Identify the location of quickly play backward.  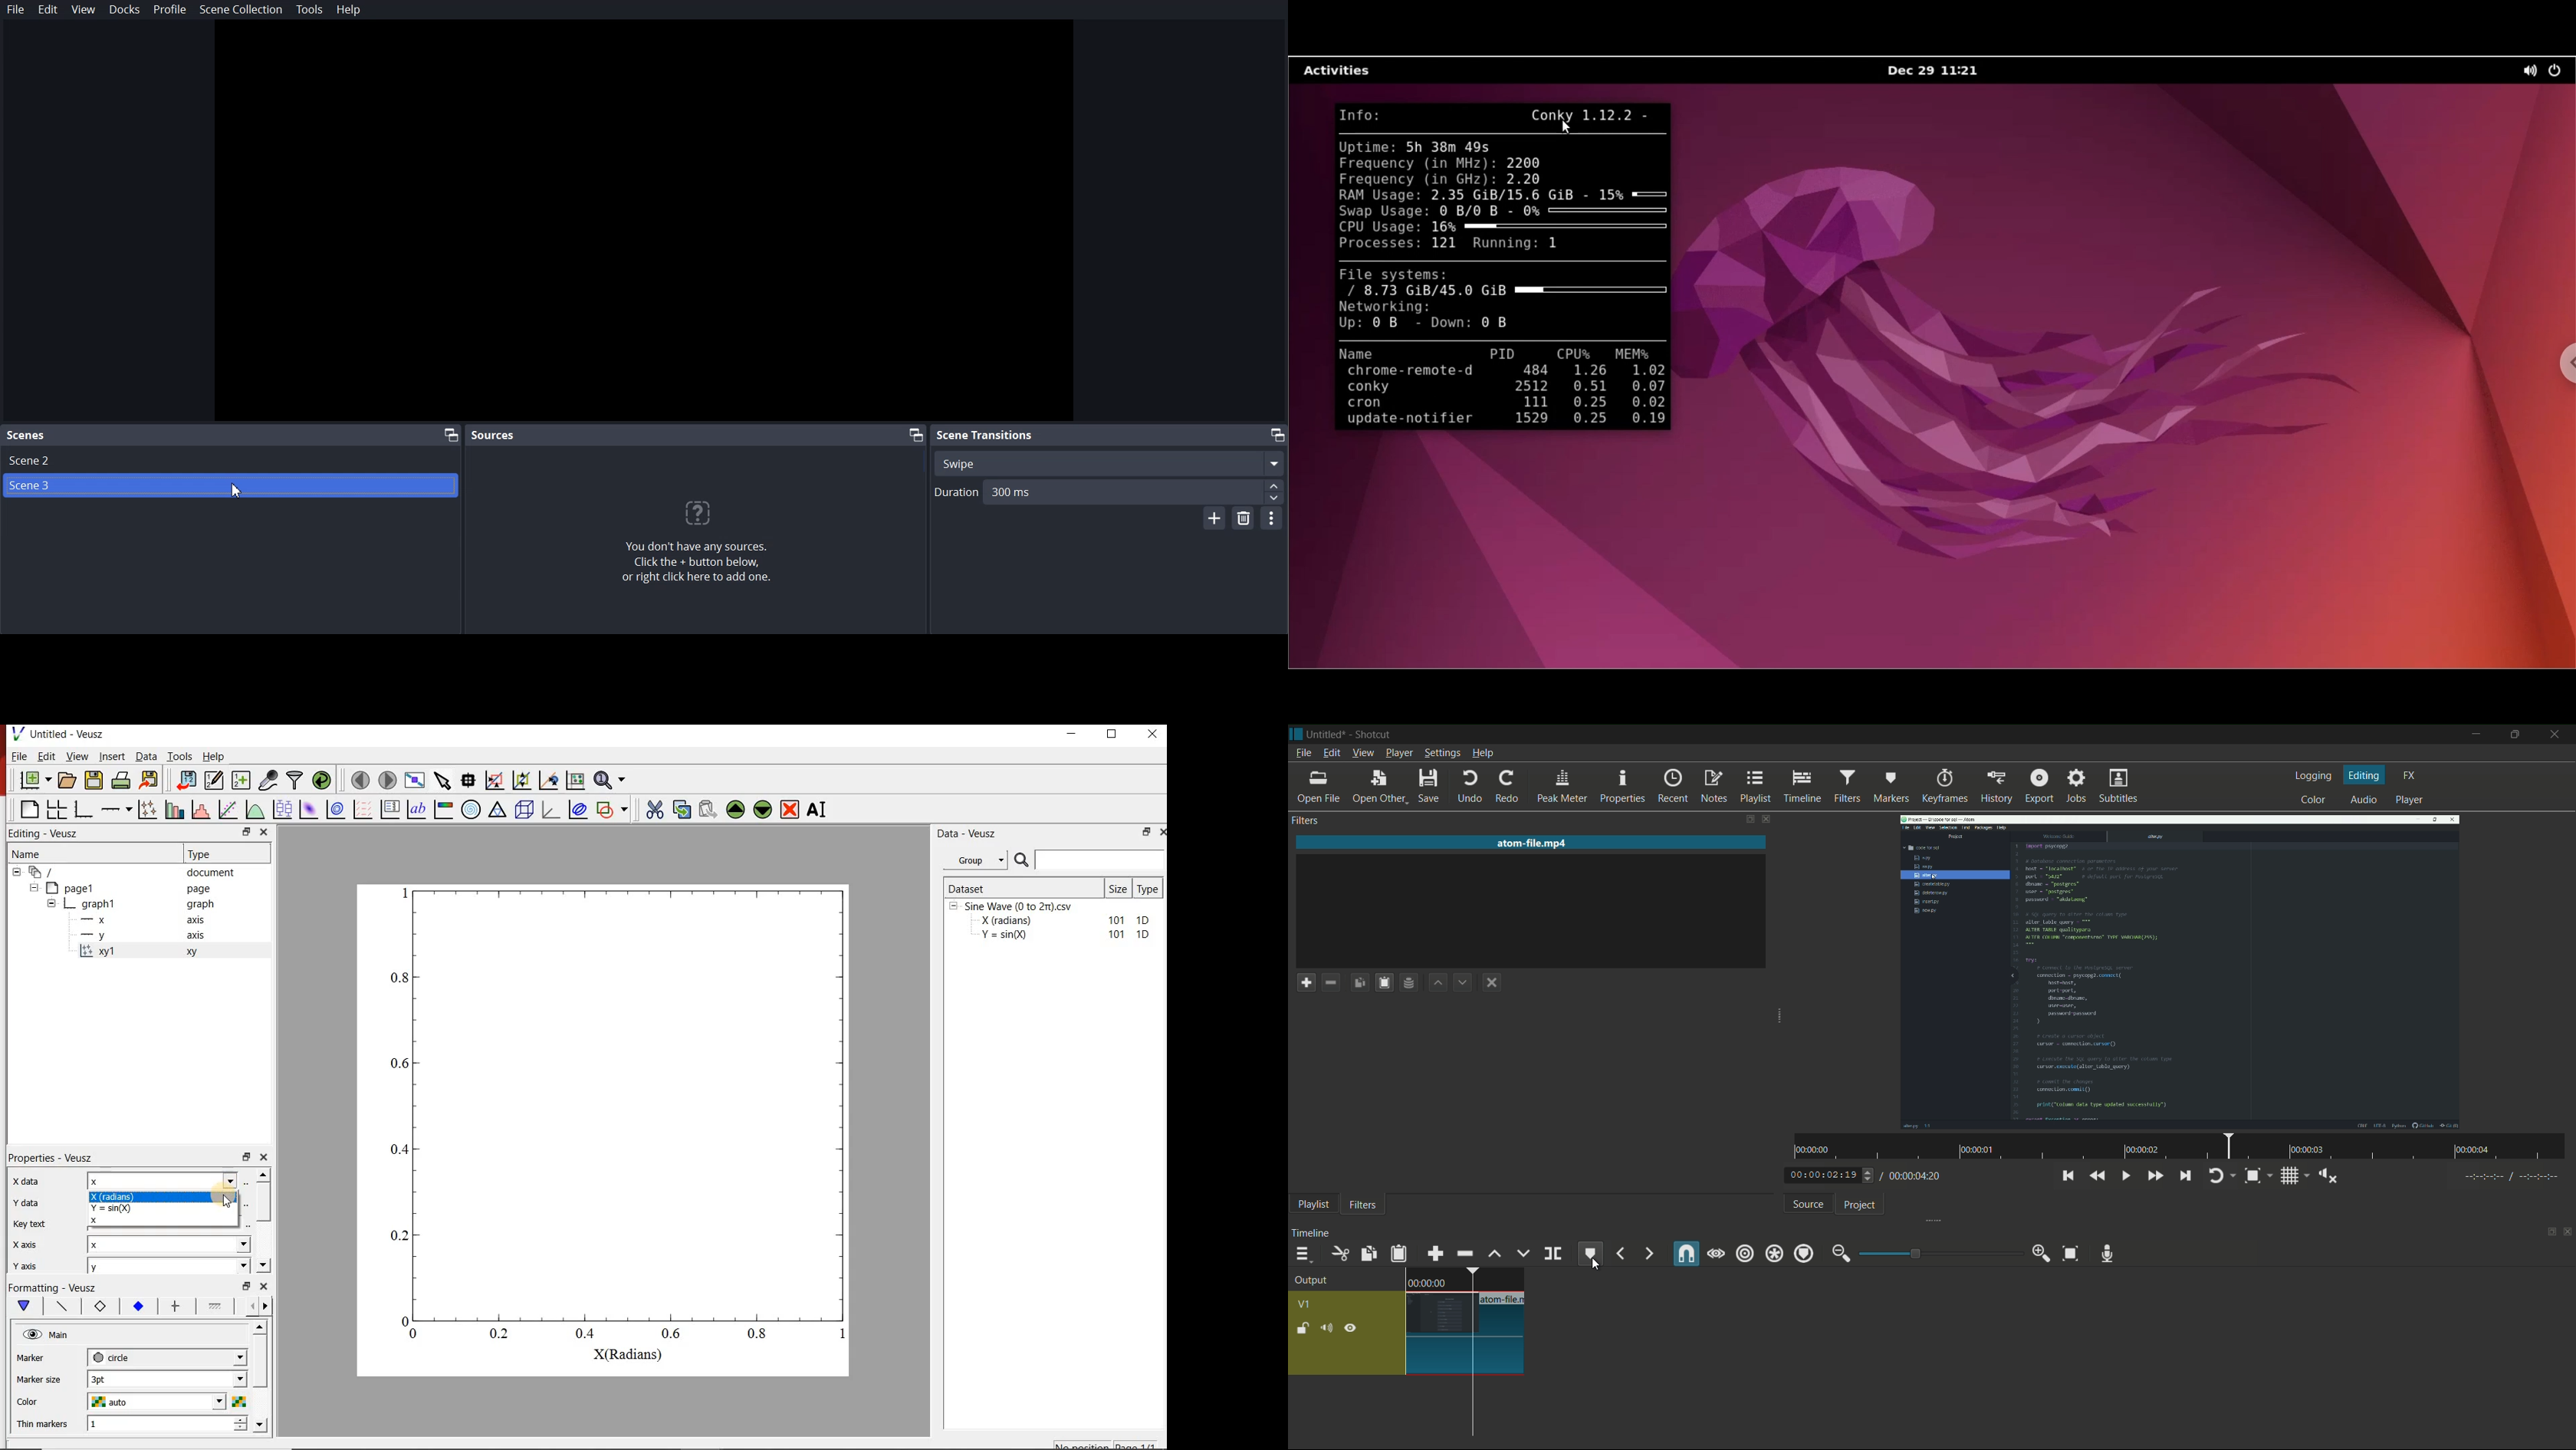
(2098, 1176).